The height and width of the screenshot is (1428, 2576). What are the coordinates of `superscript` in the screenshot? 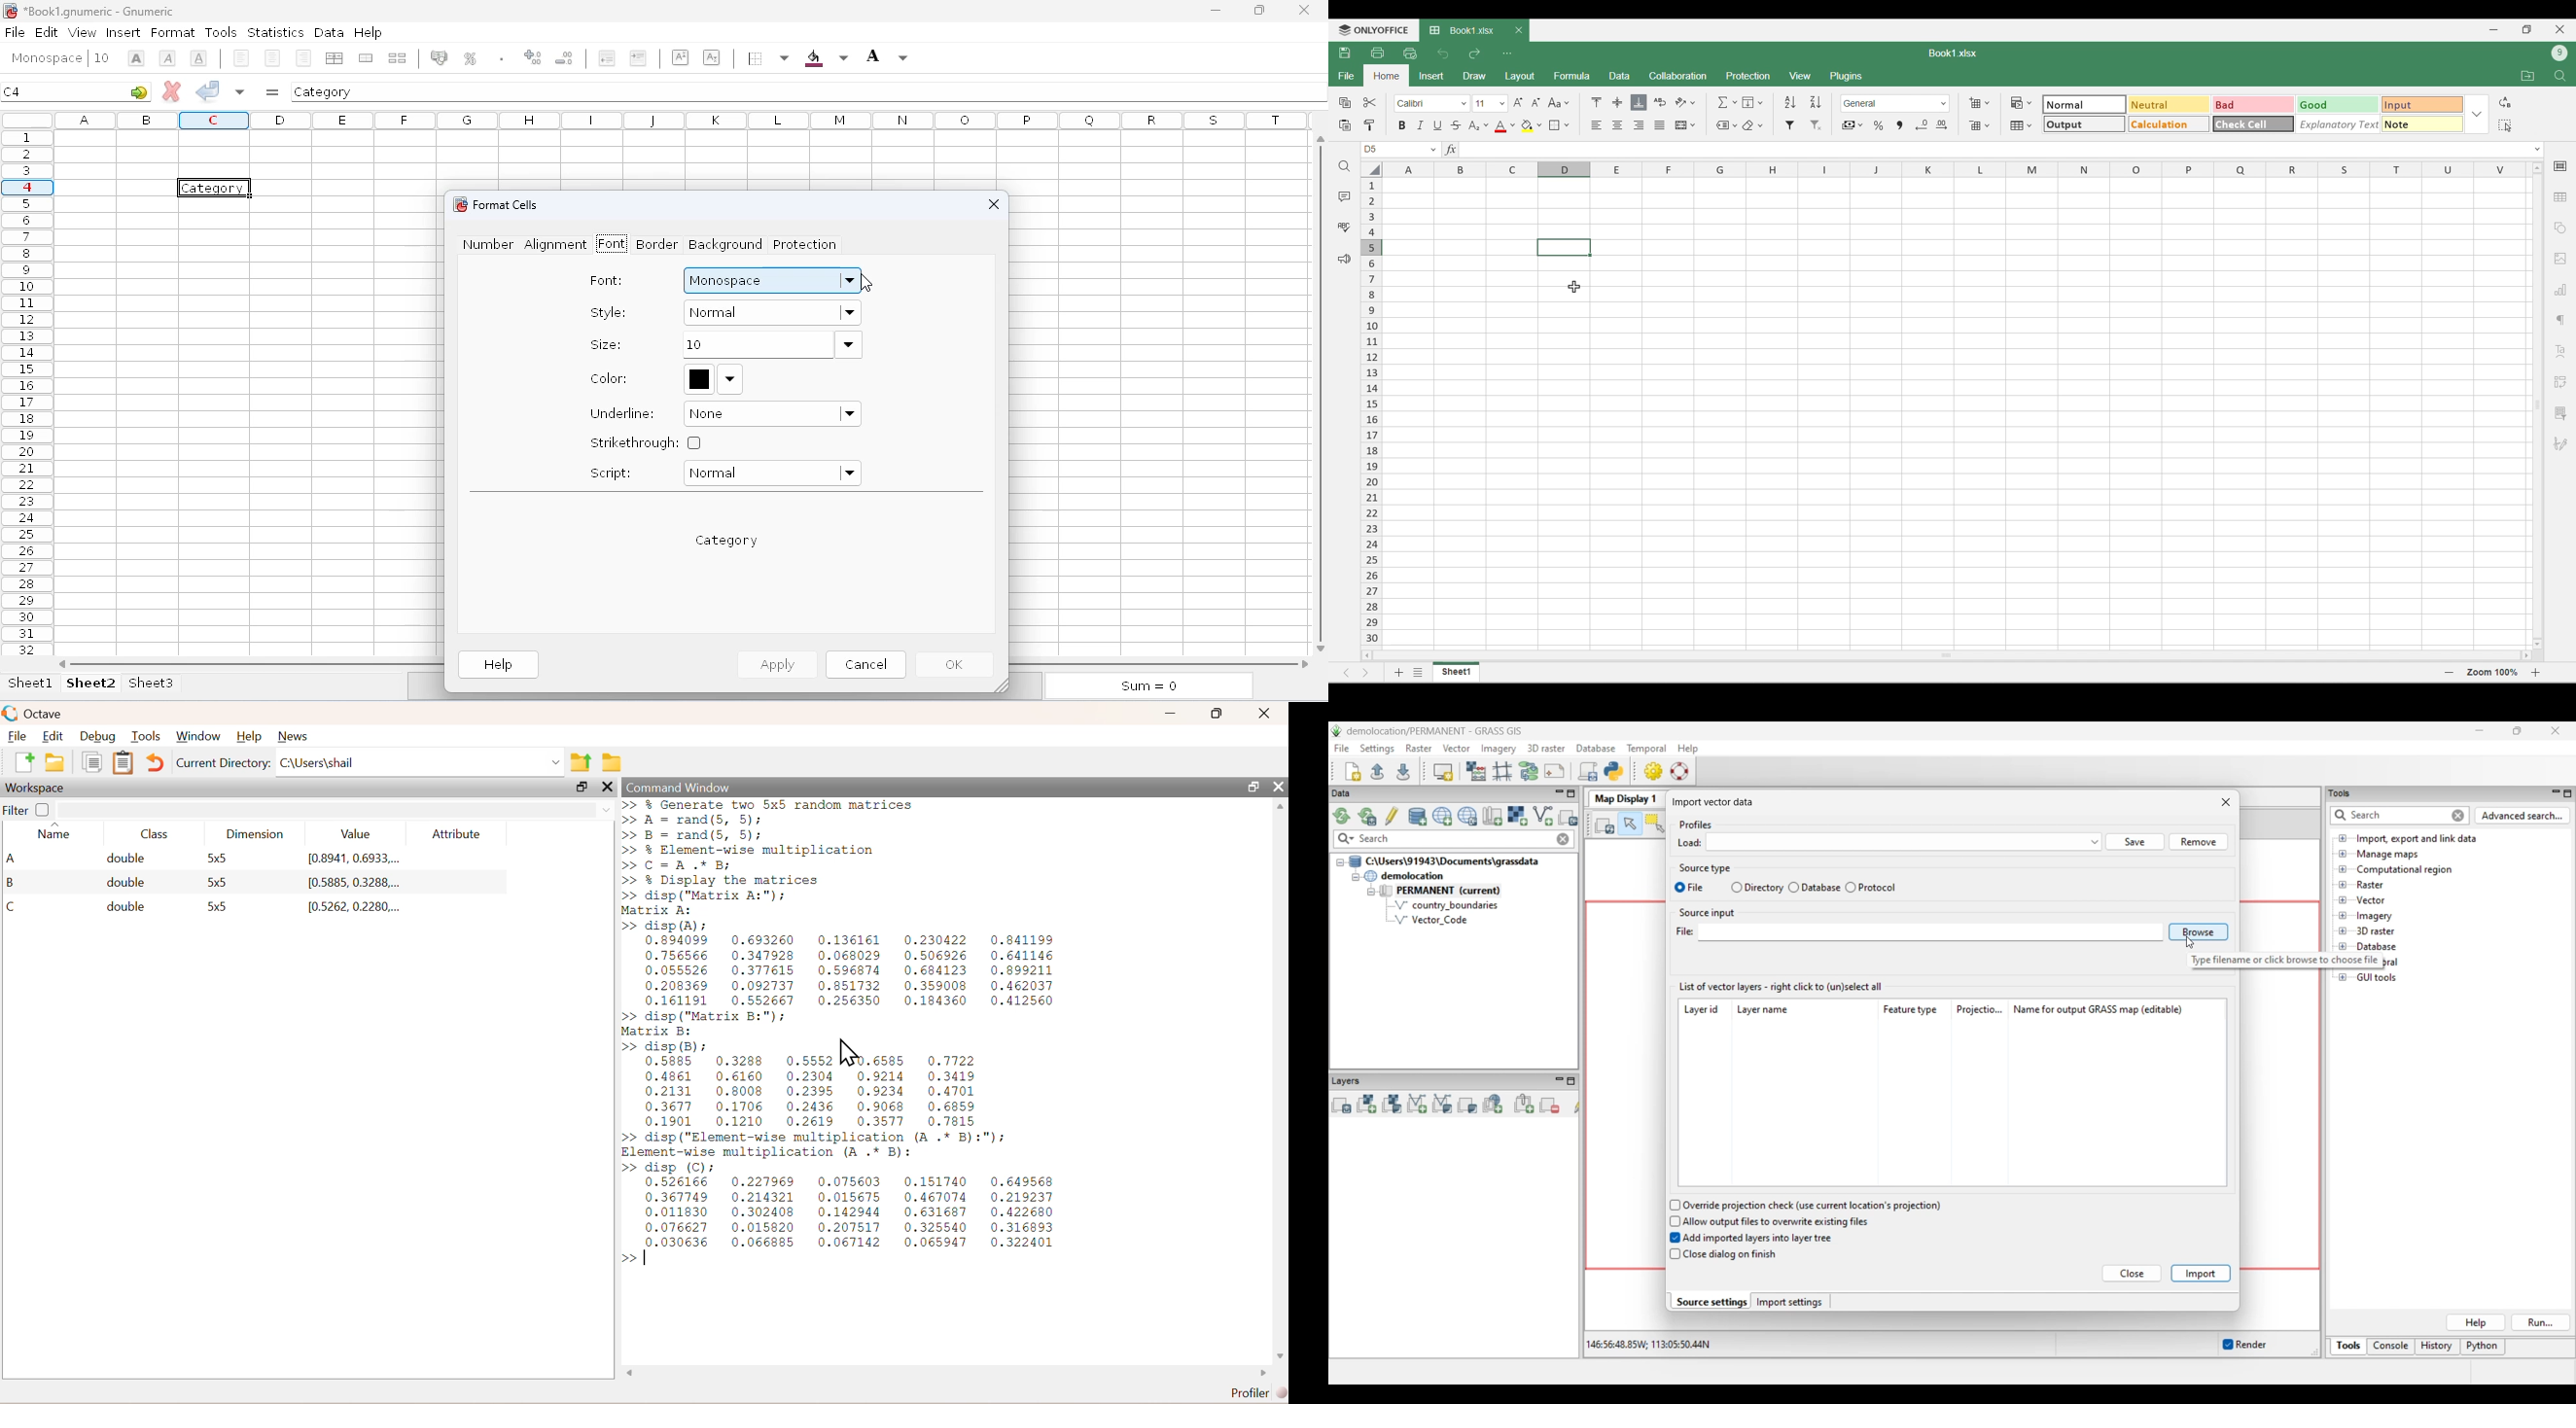 It's located at (681, 57).